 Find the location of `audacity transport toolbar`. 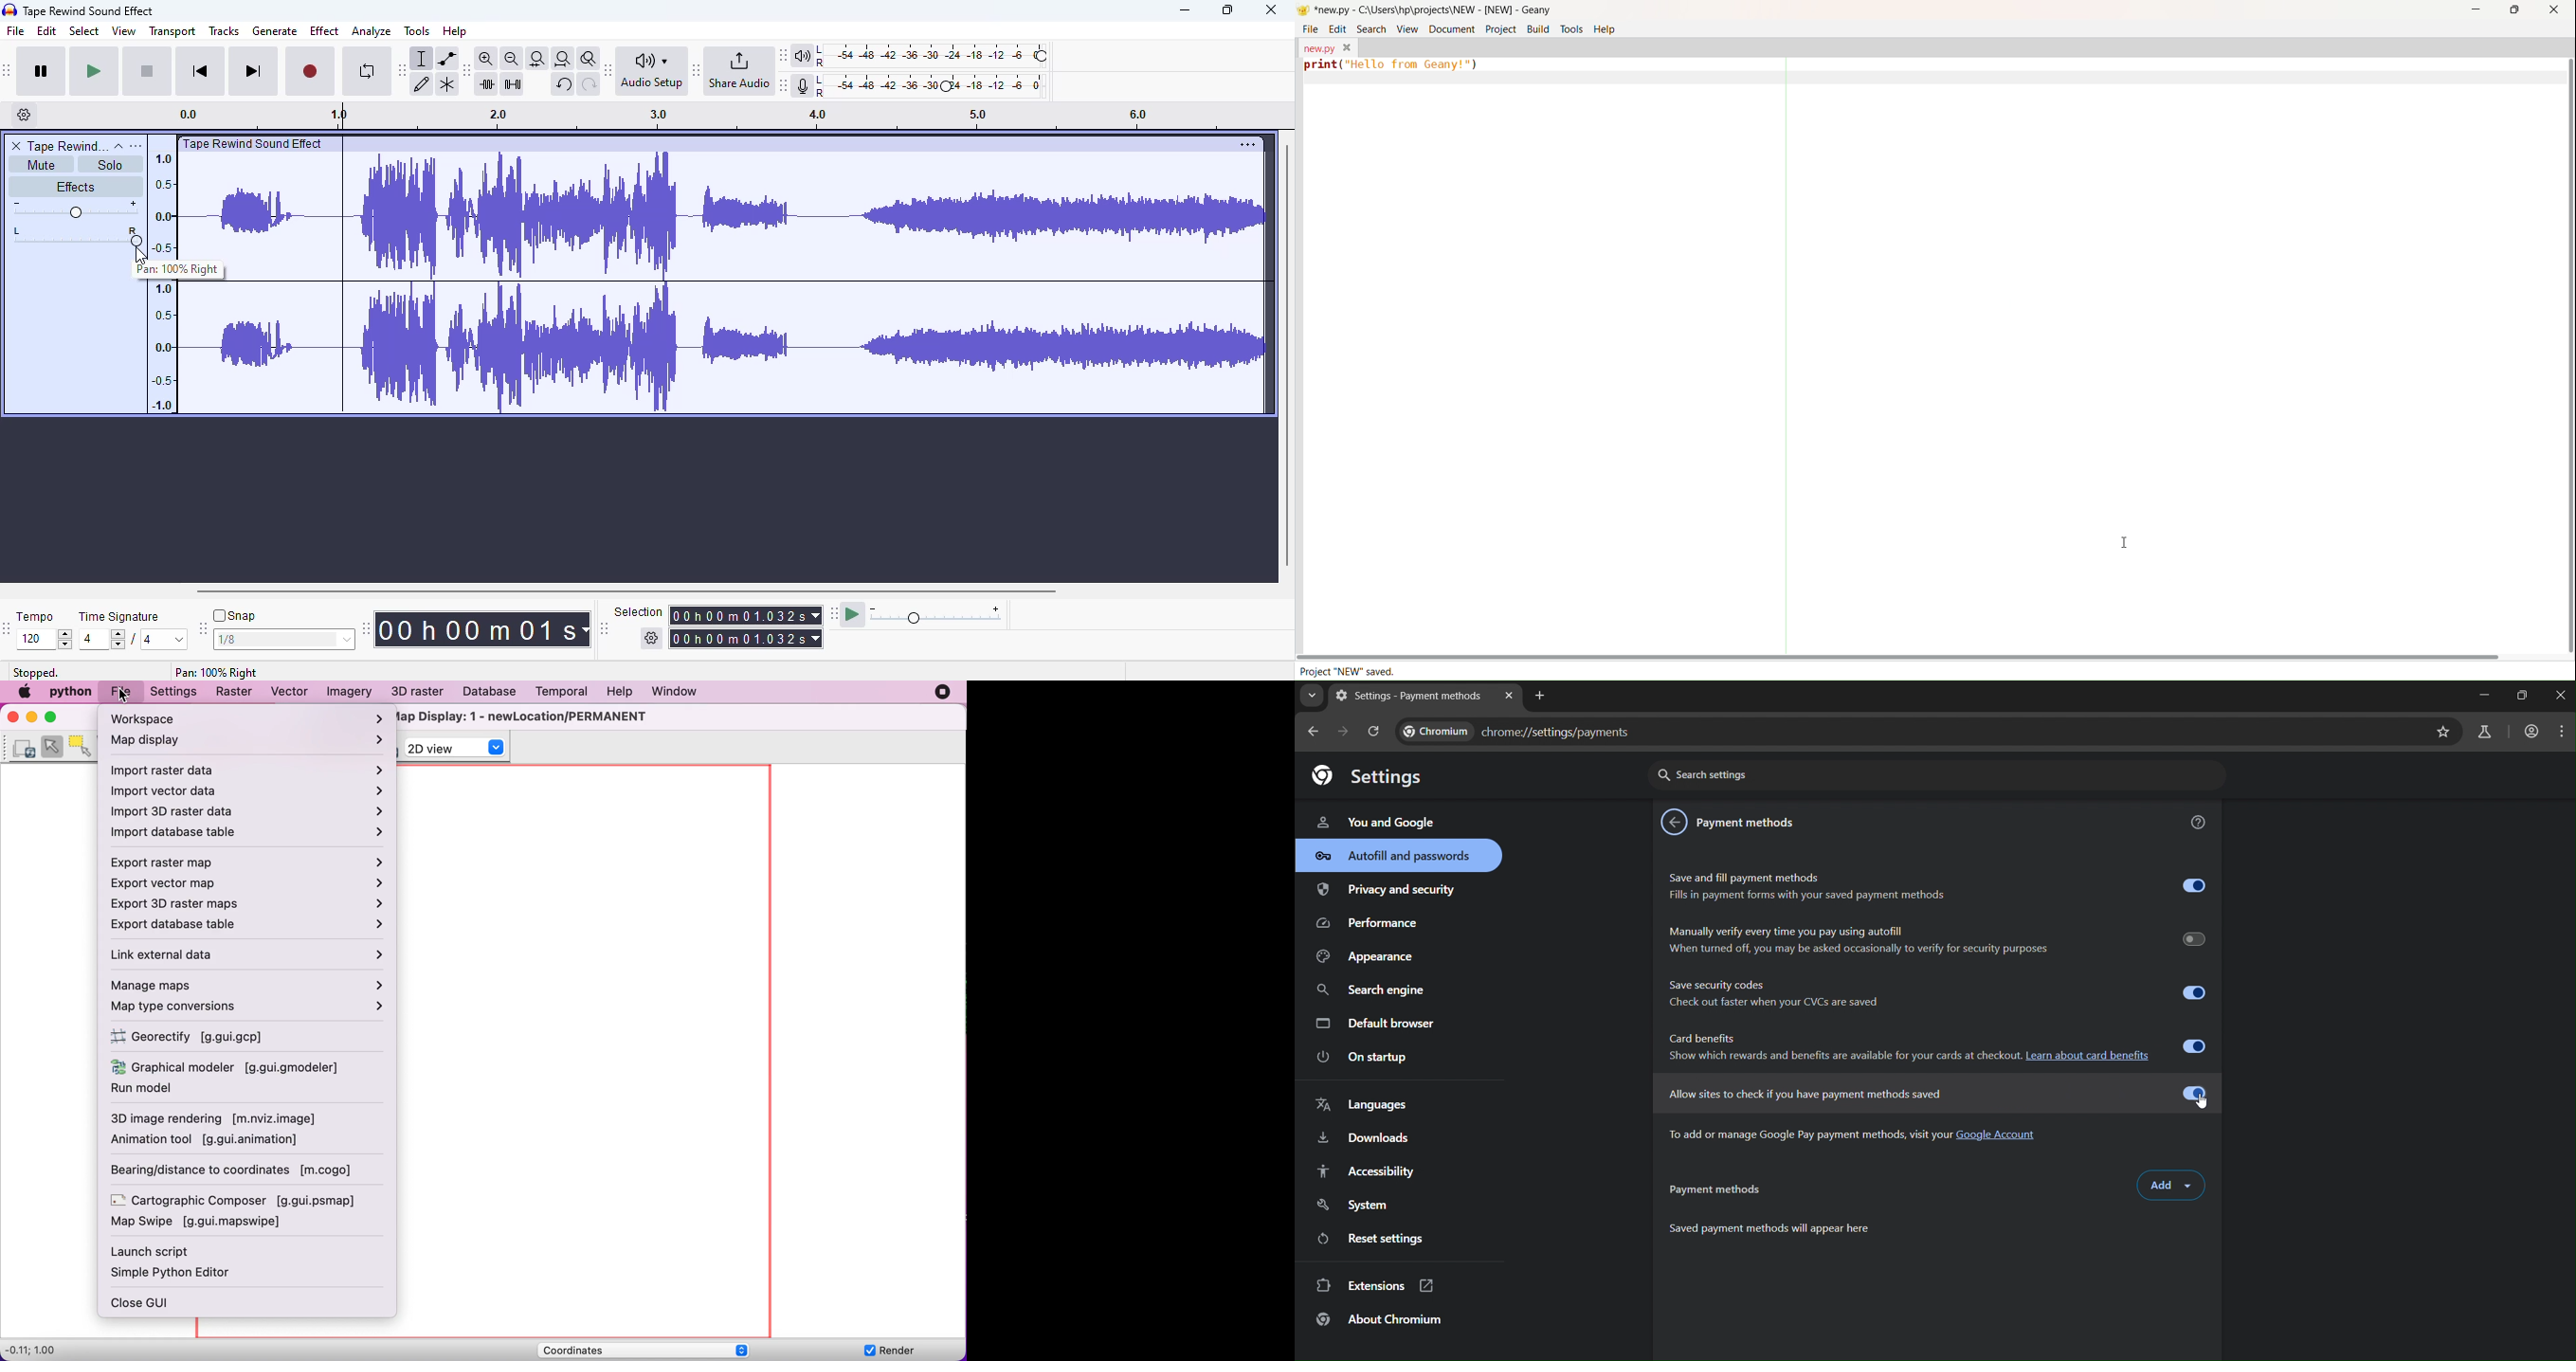

audacity transport toolbar is located at coordinates (7, 69).